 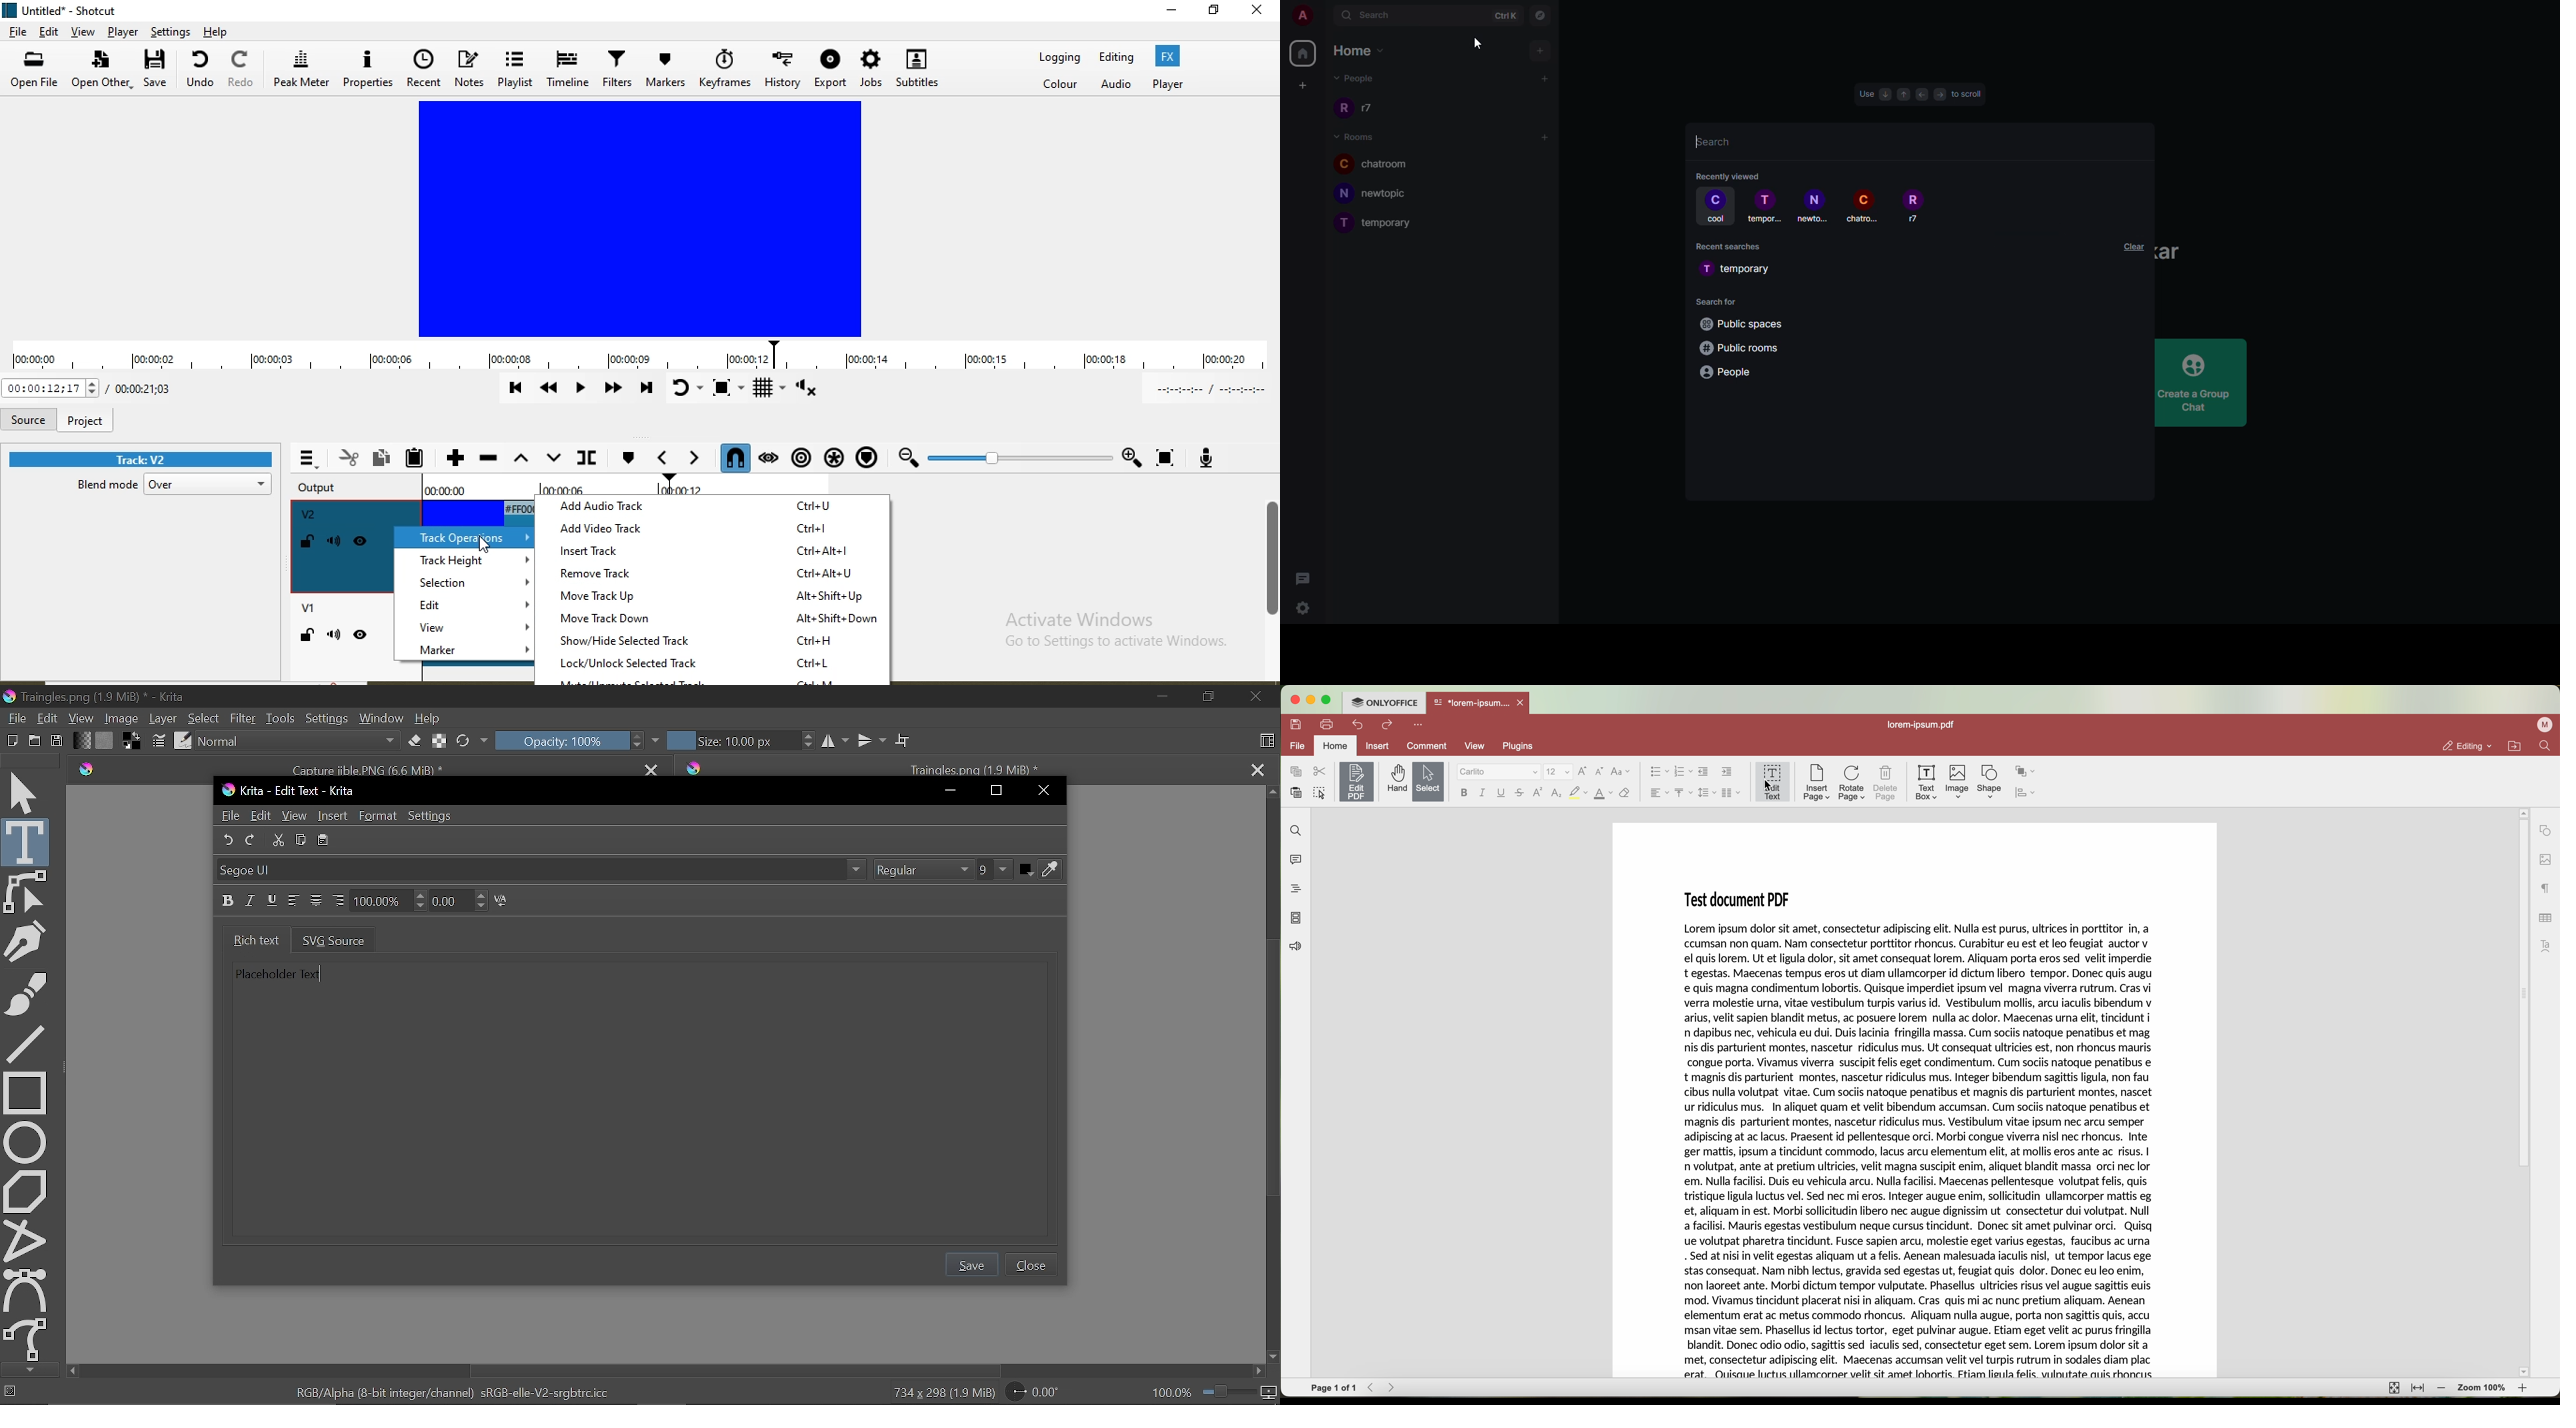 I want to click on search, so click(x=1721, y=301).